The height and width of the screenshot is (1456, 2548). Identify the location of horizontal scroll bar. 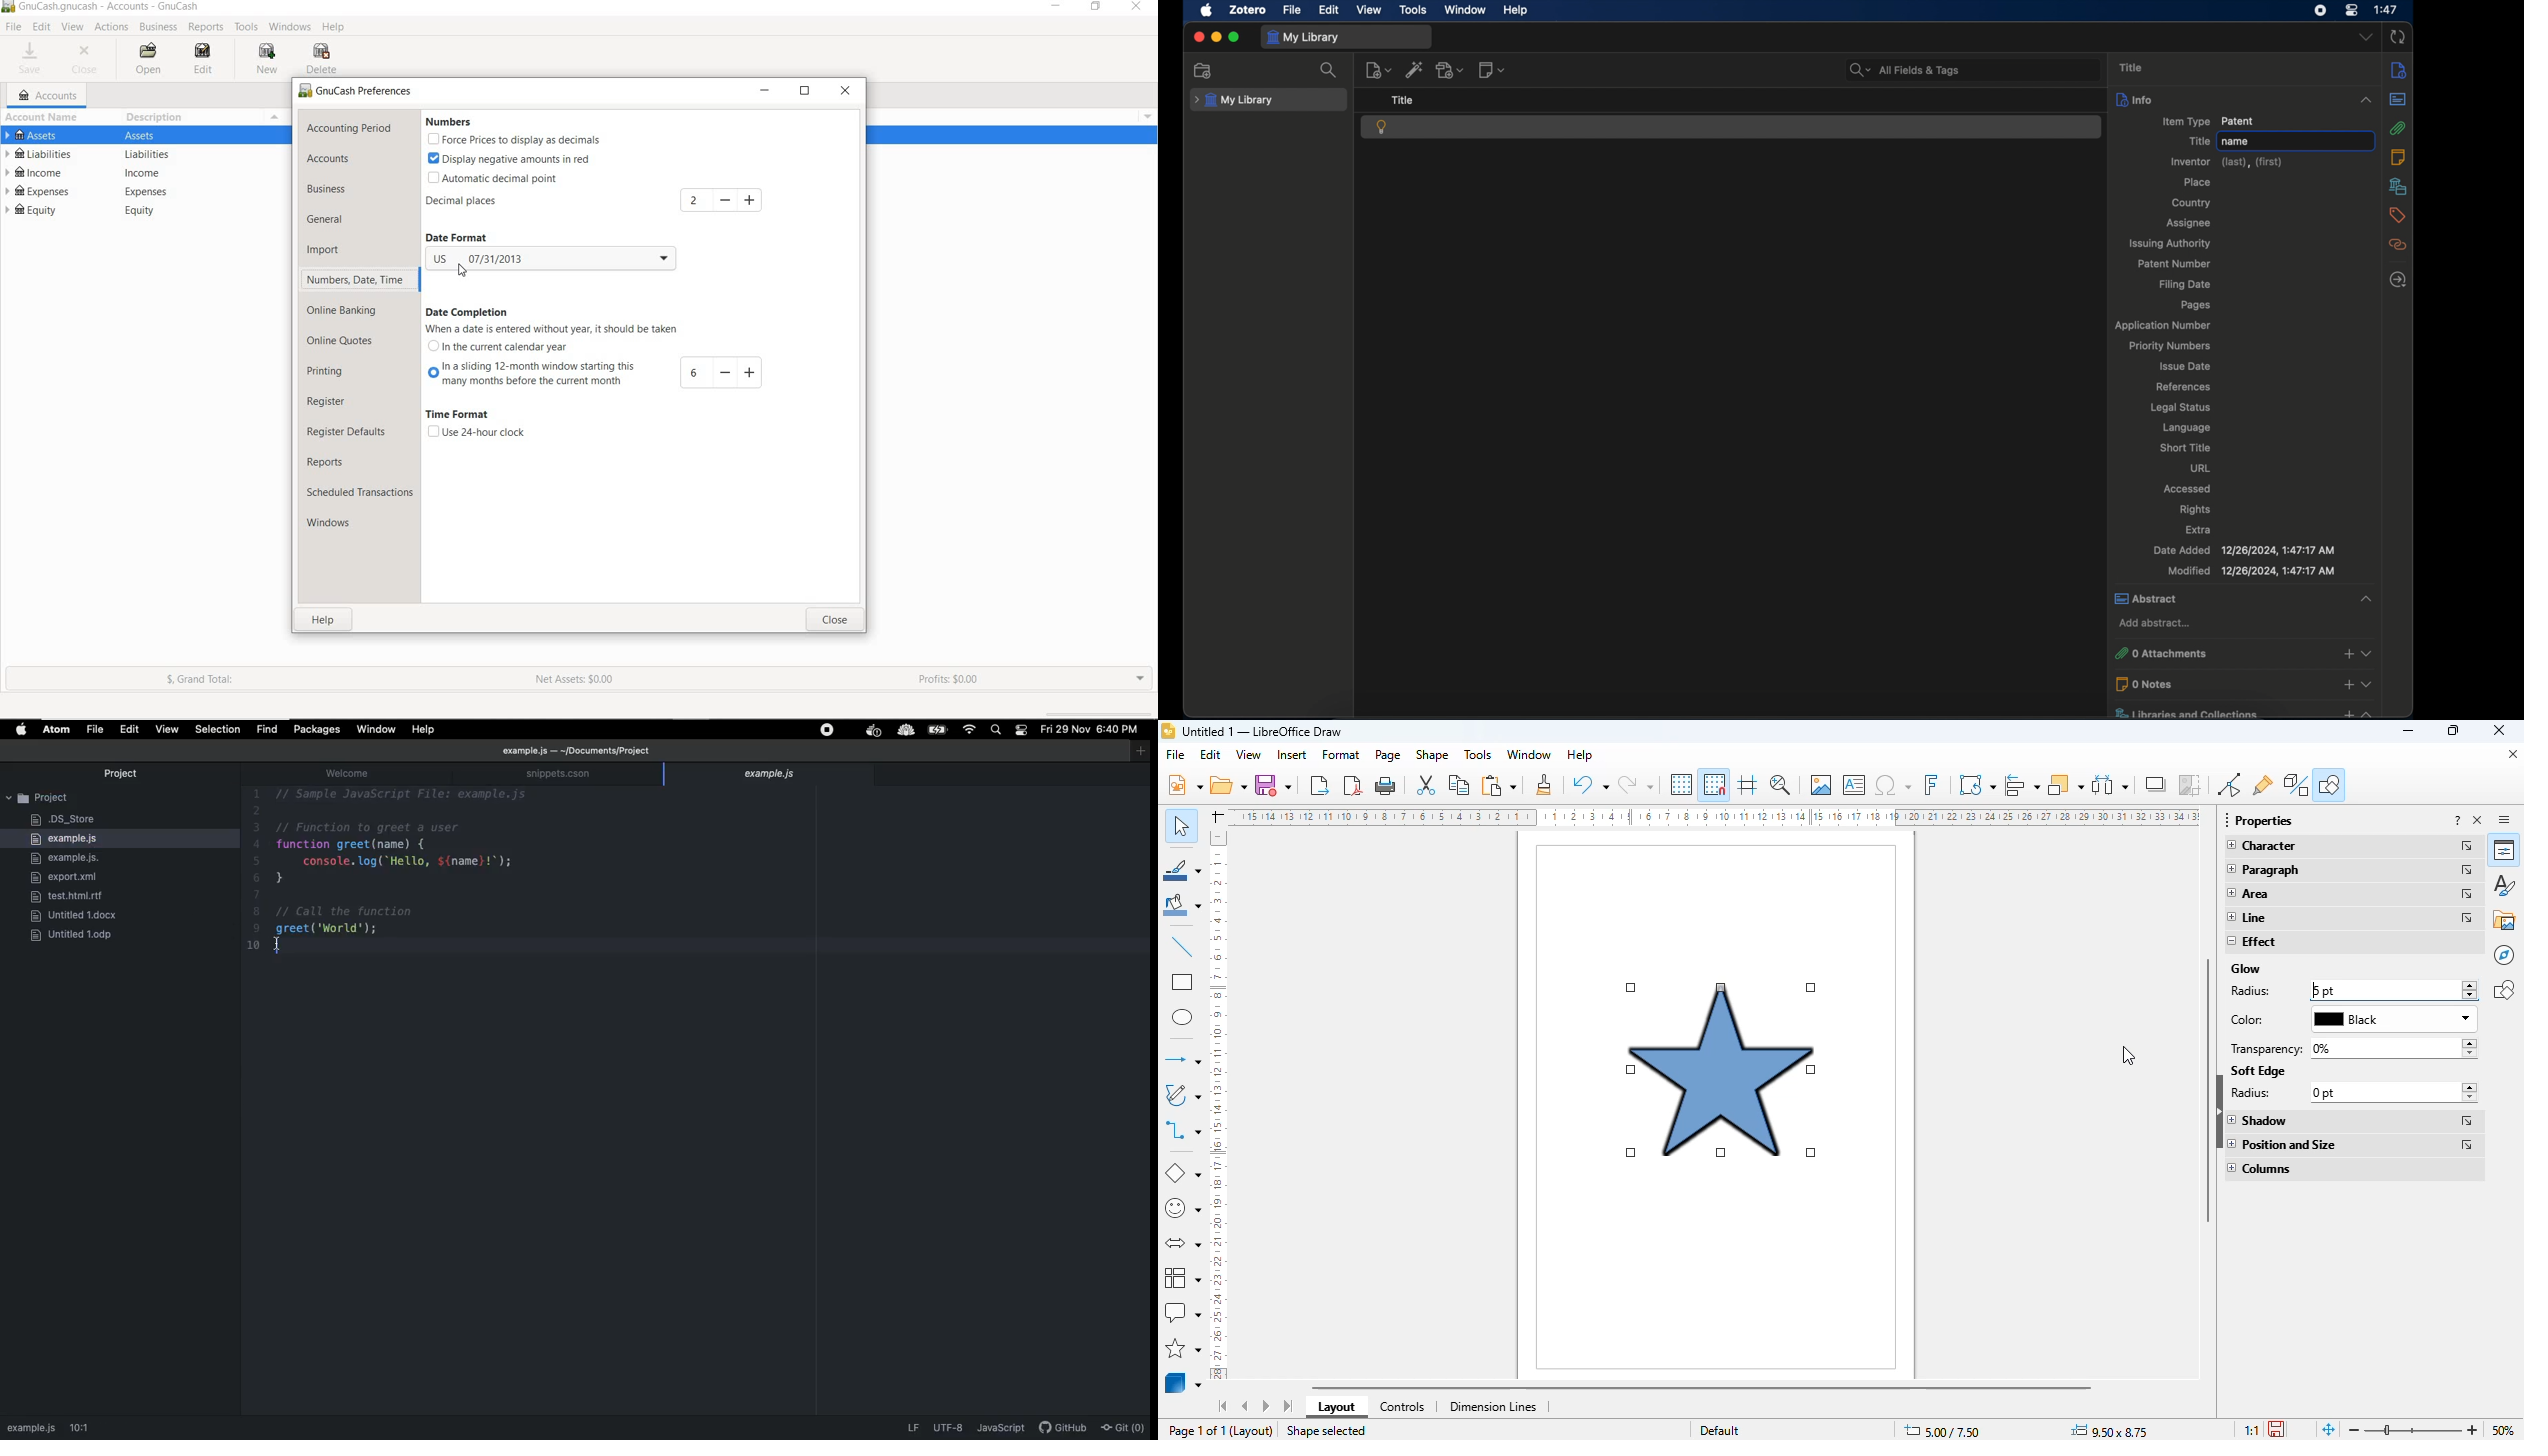
(1855, 1388).